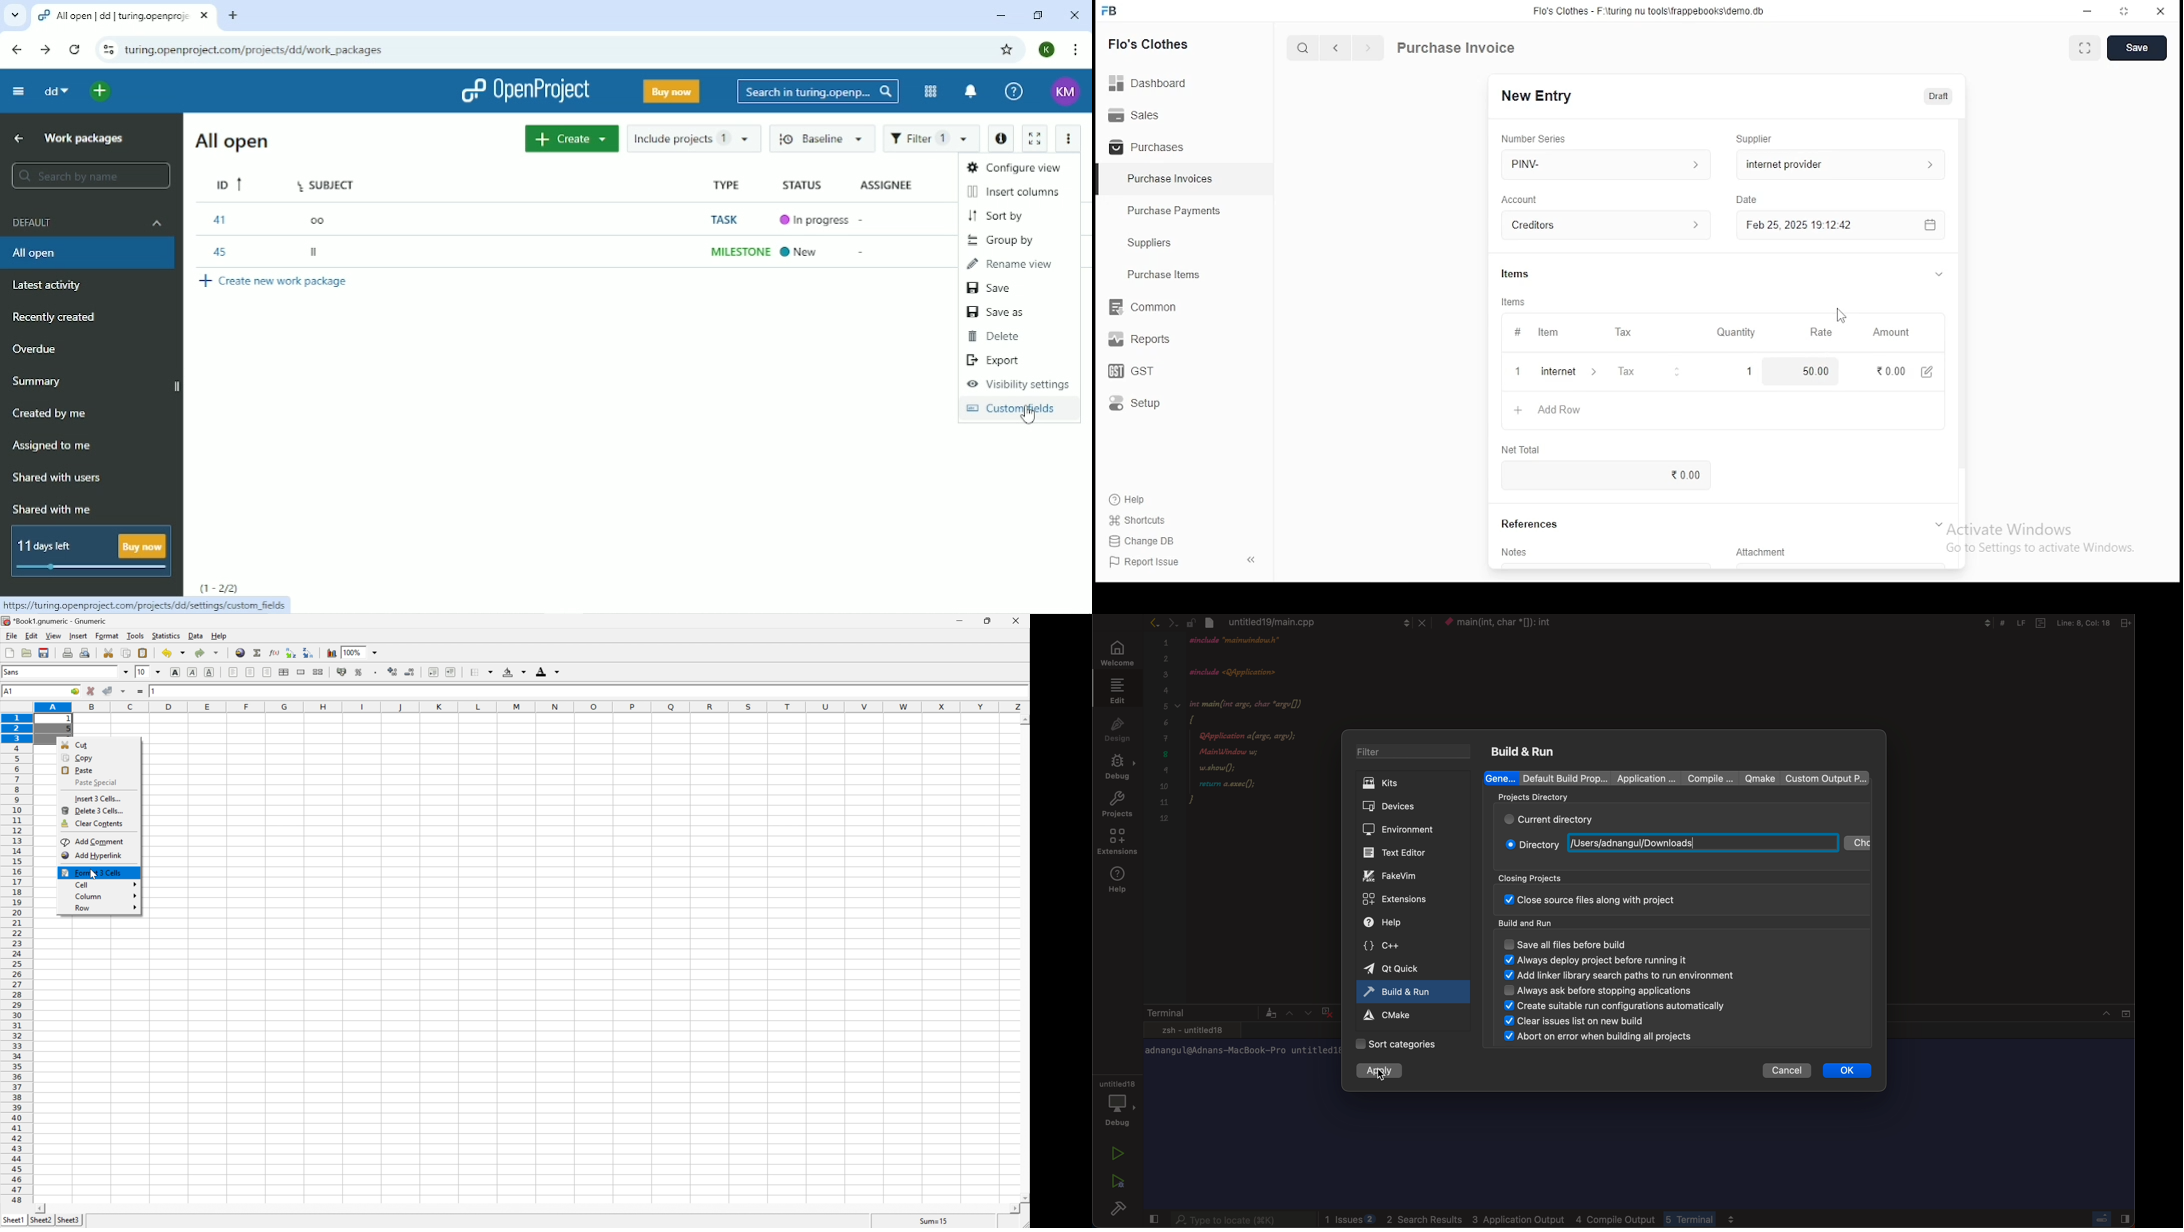 The width and height of the screenshot is (2184, 1232). I want to click on drop down, so click(126, 672).